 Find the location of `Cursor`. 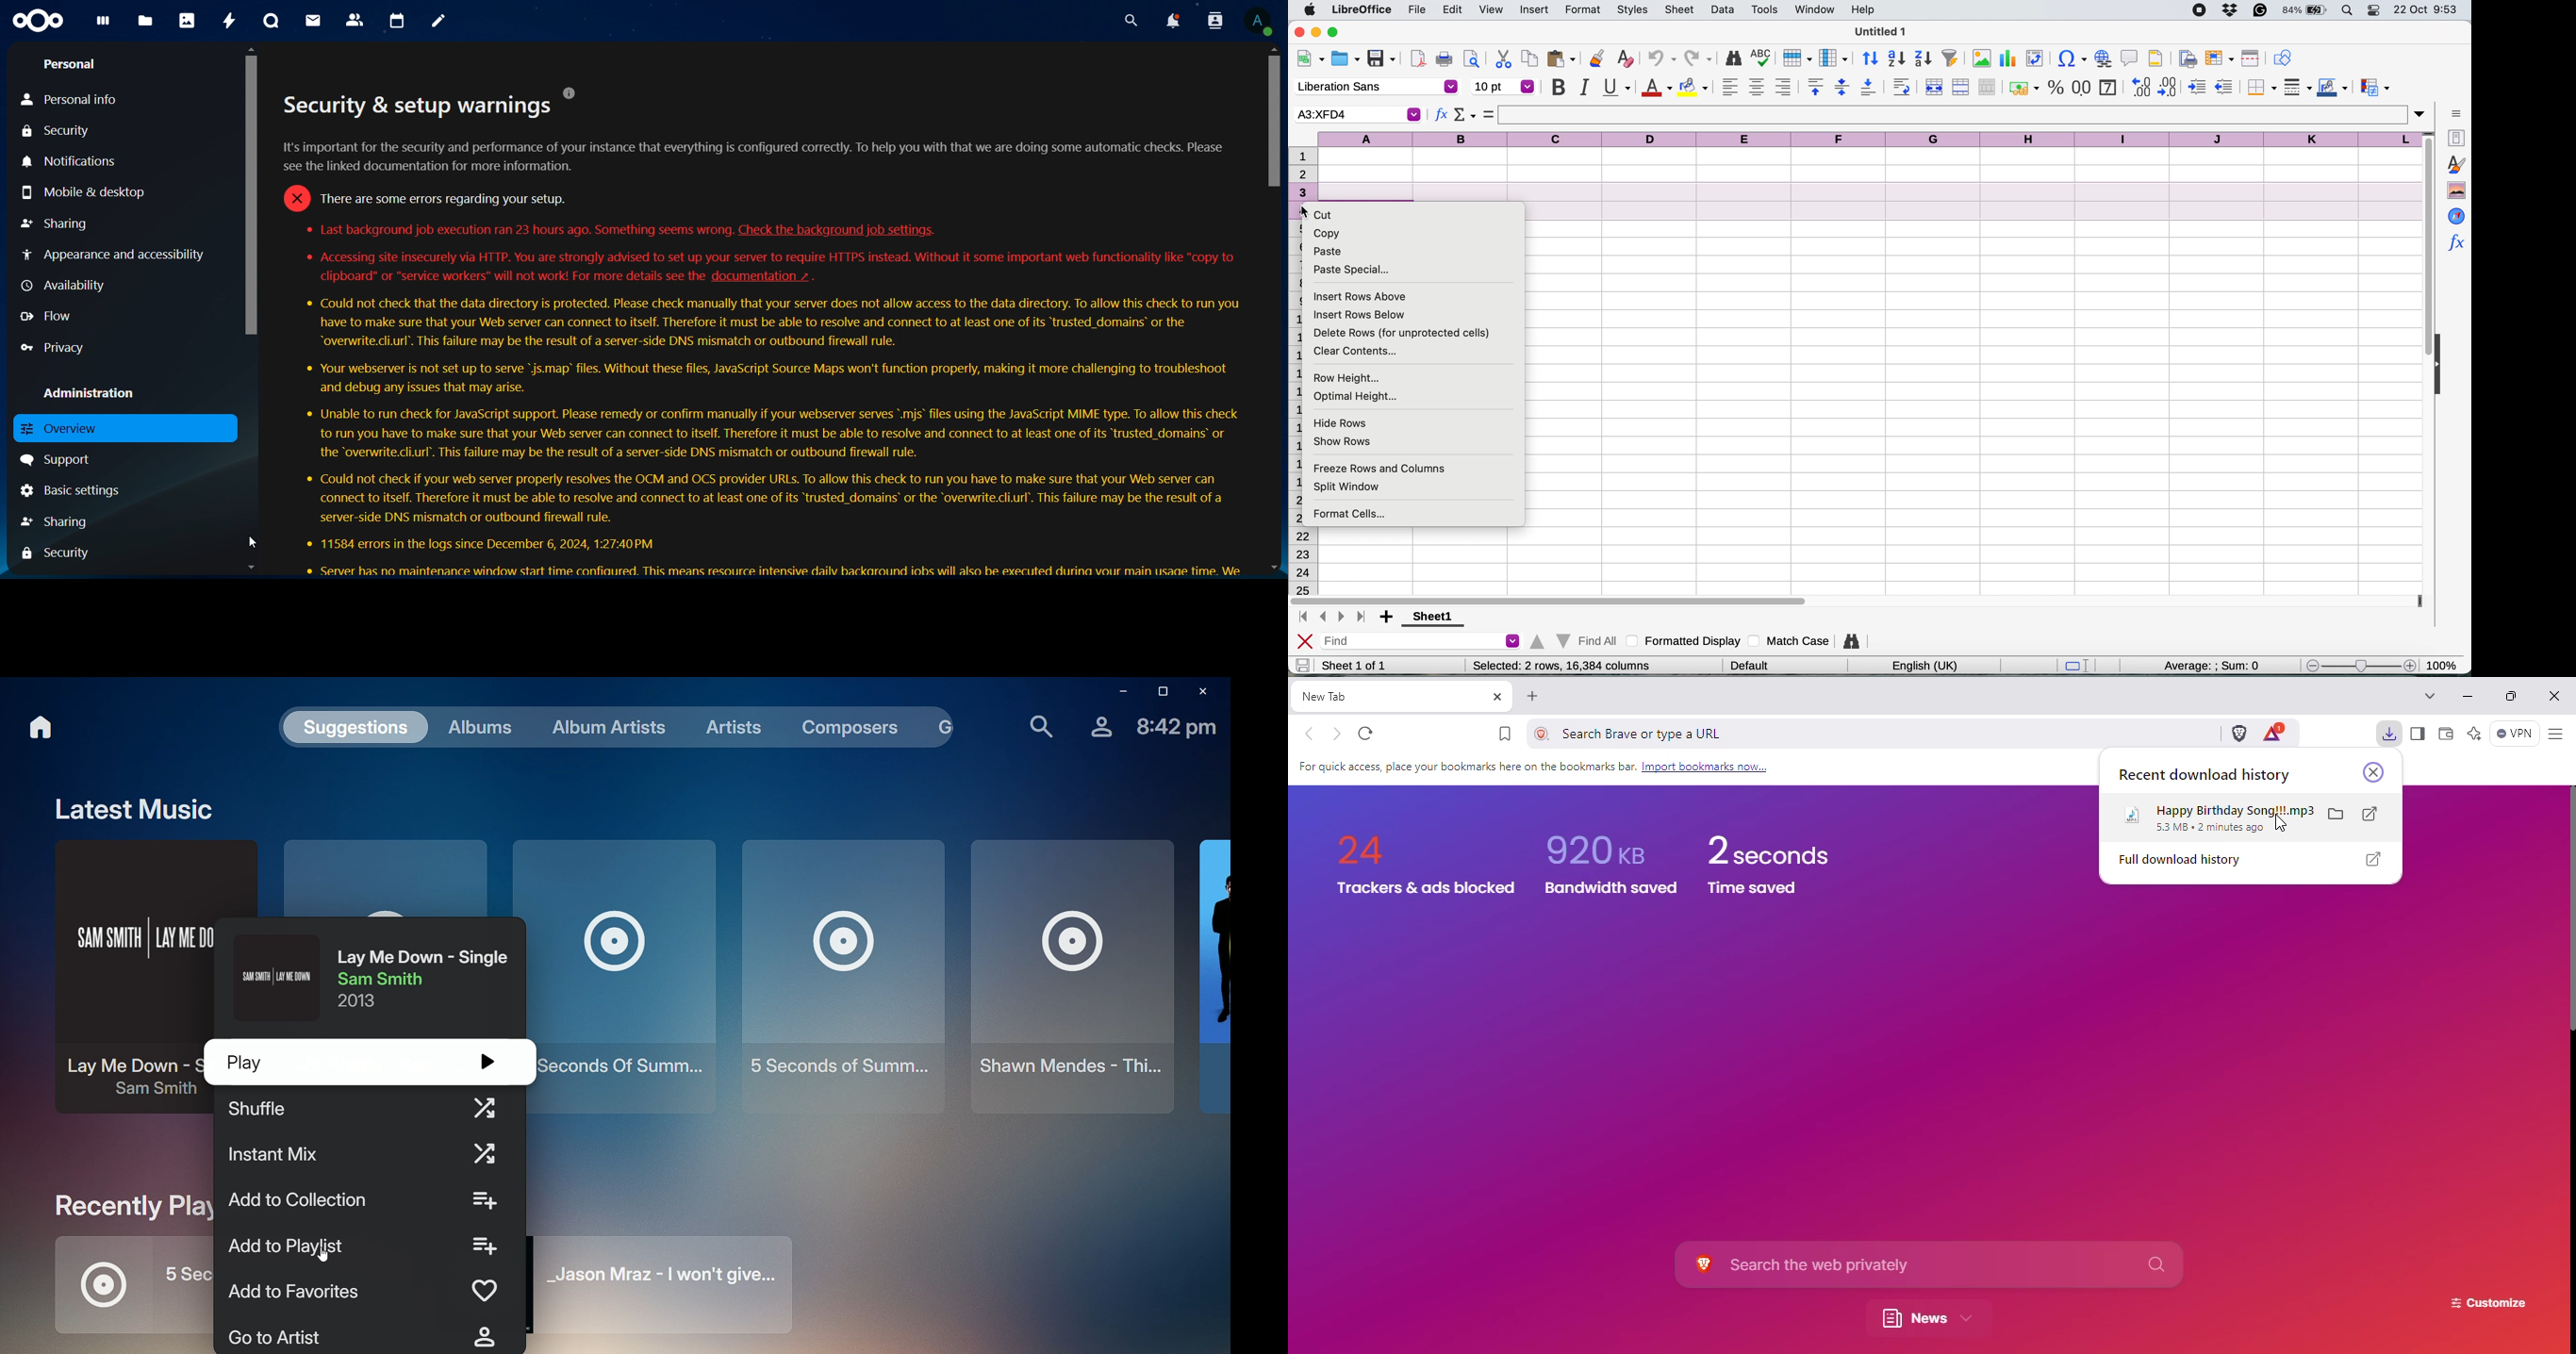

Cursor is located at coordinates (250, 543).